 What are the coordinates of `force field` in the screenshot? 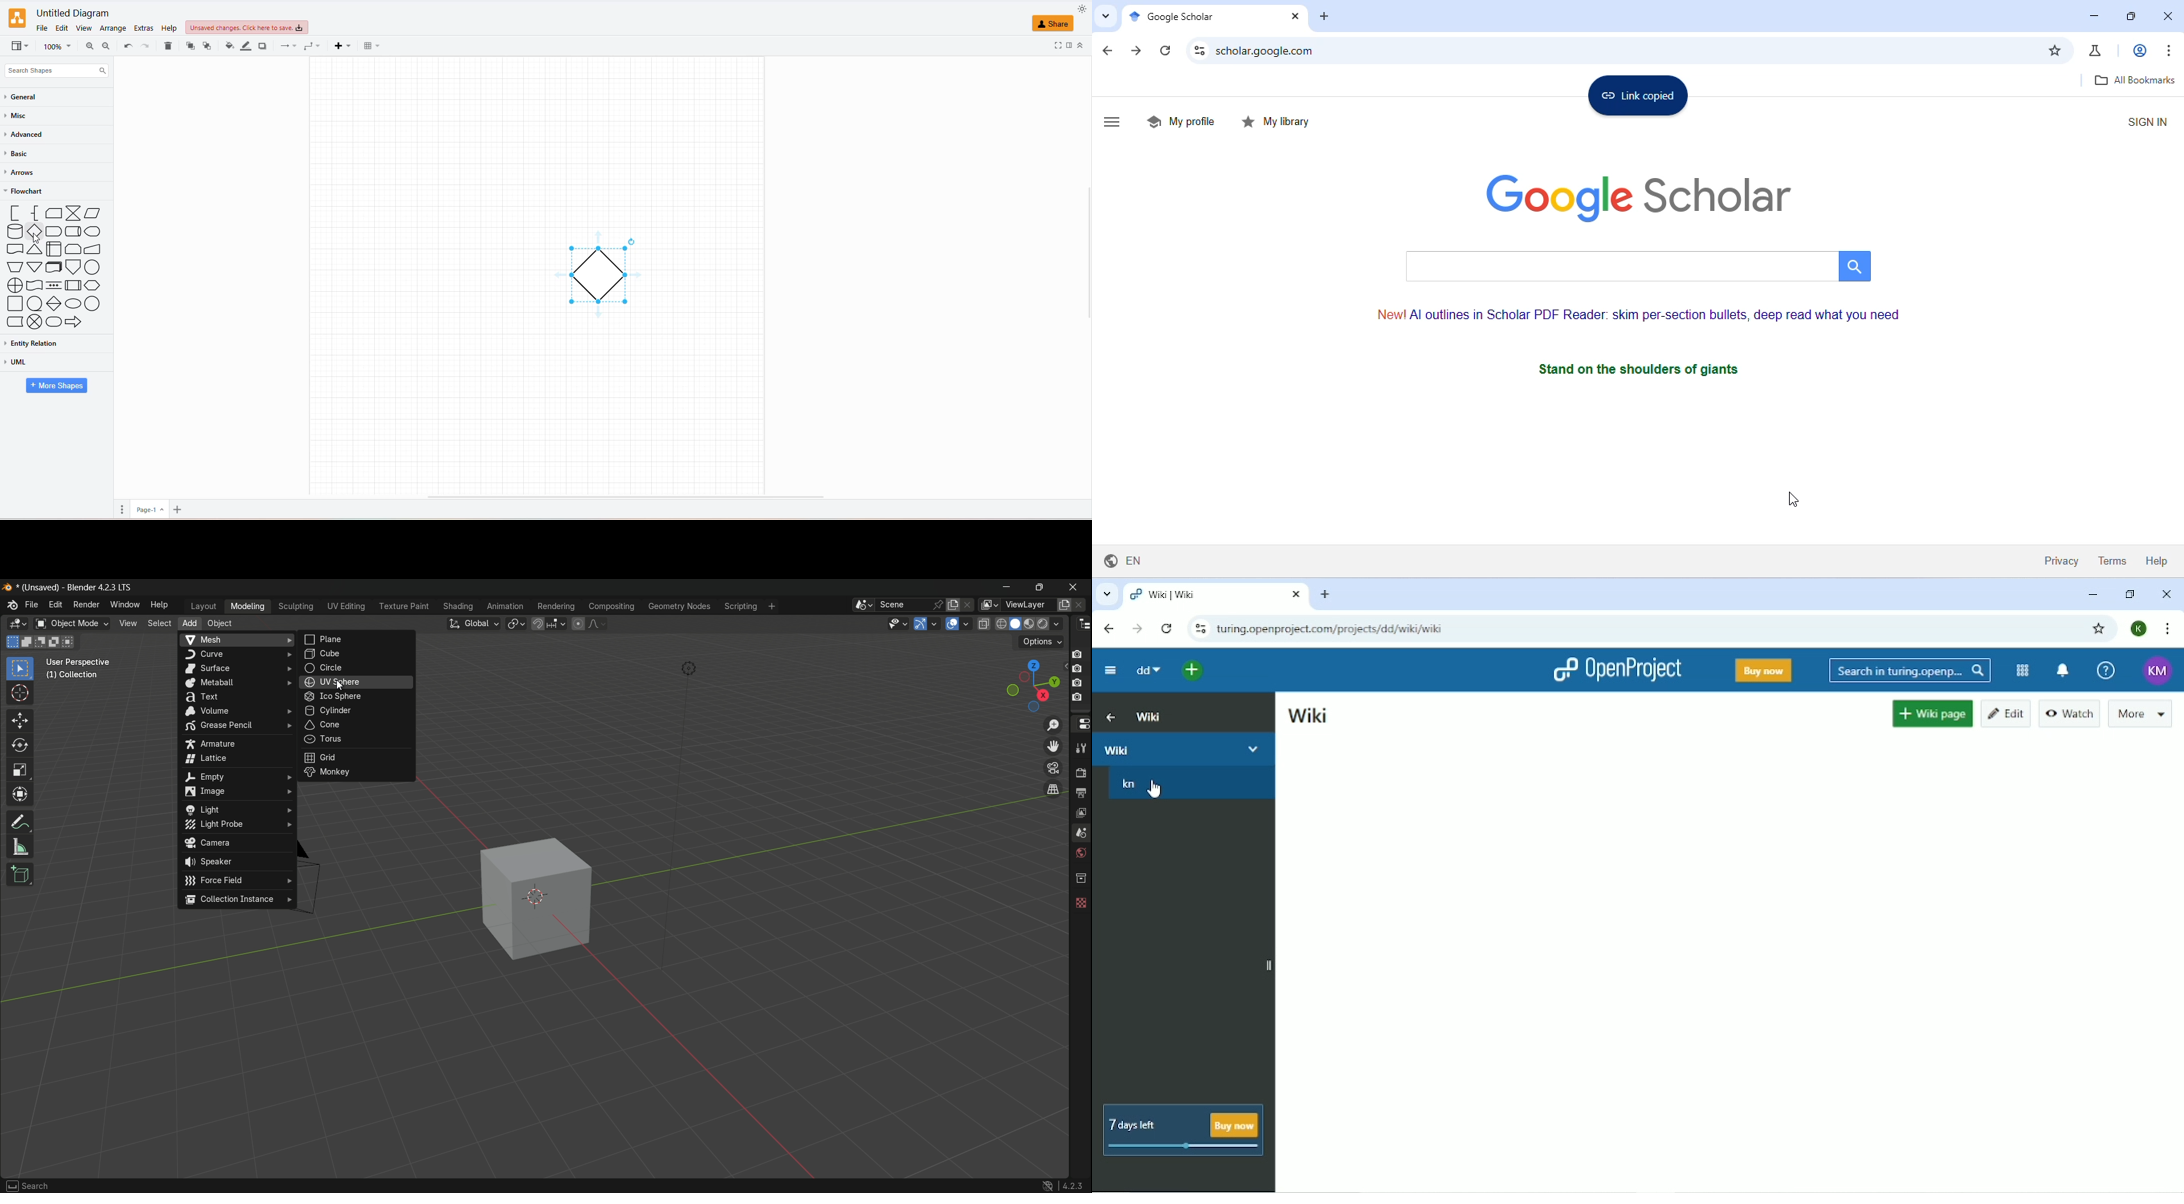 It's located at (238, 881).